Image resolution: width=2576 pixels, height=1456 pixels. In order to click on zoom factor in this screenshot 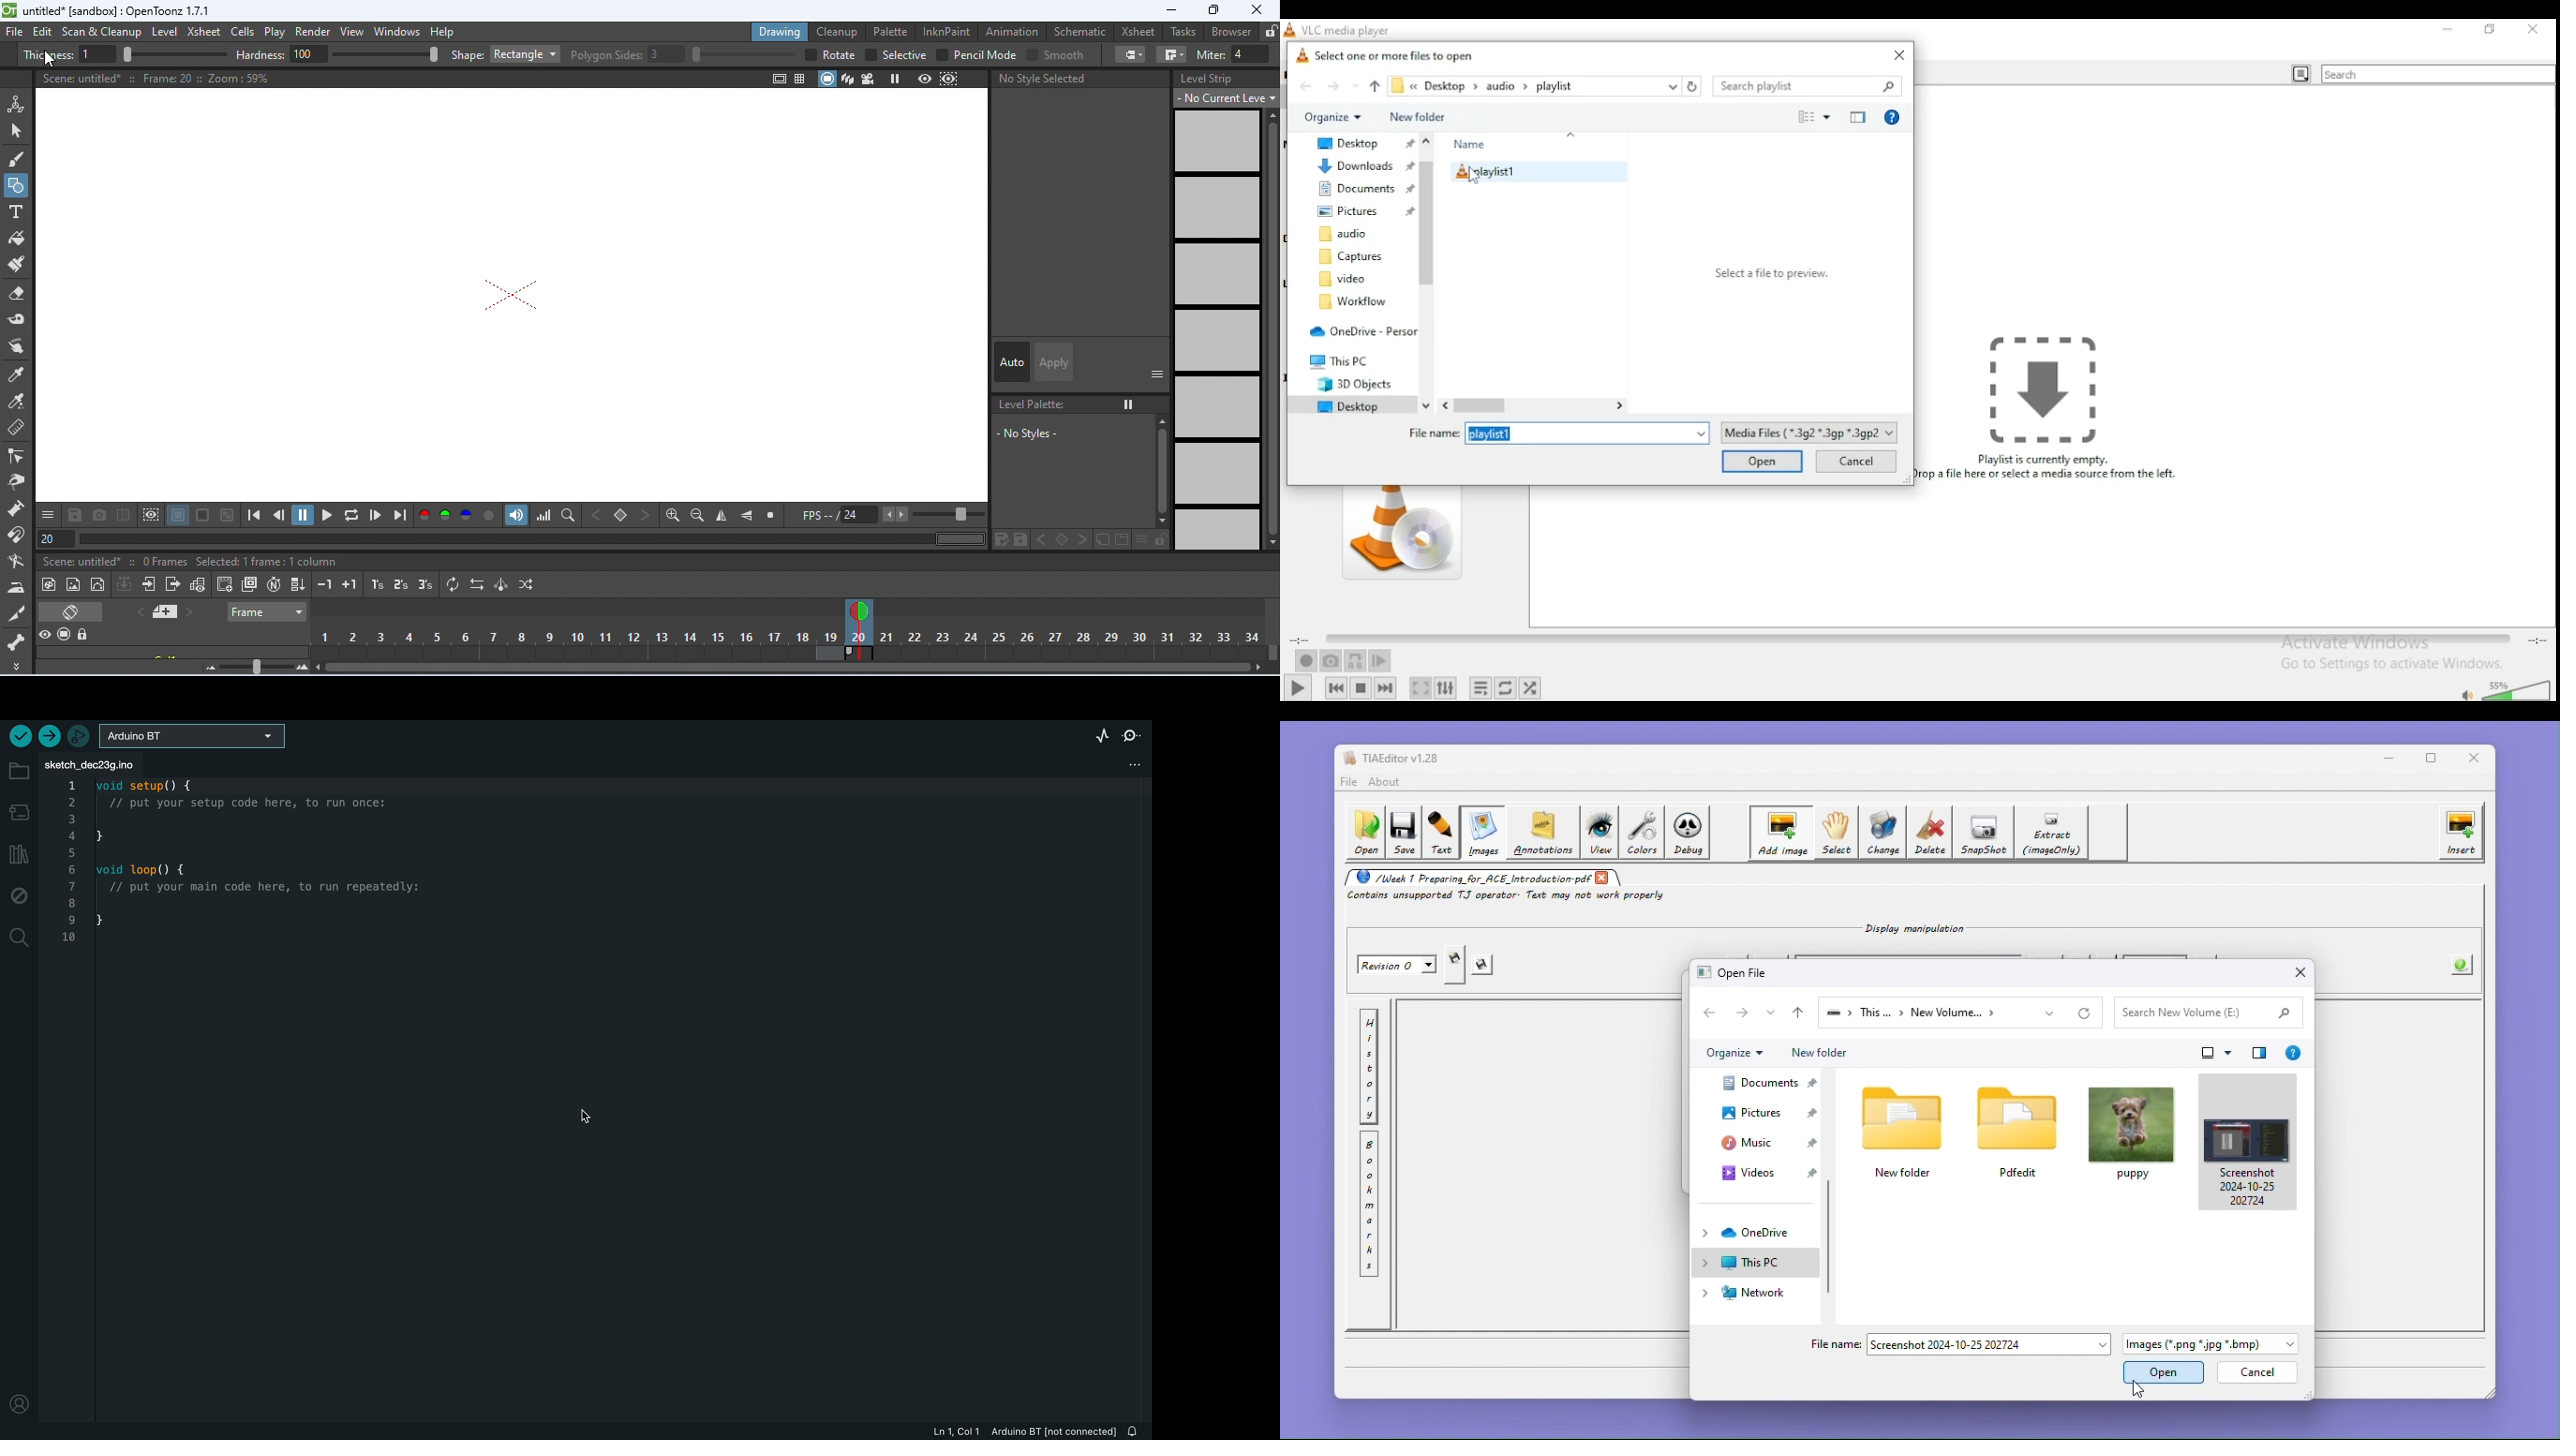, I will do `click(254, 668)`.